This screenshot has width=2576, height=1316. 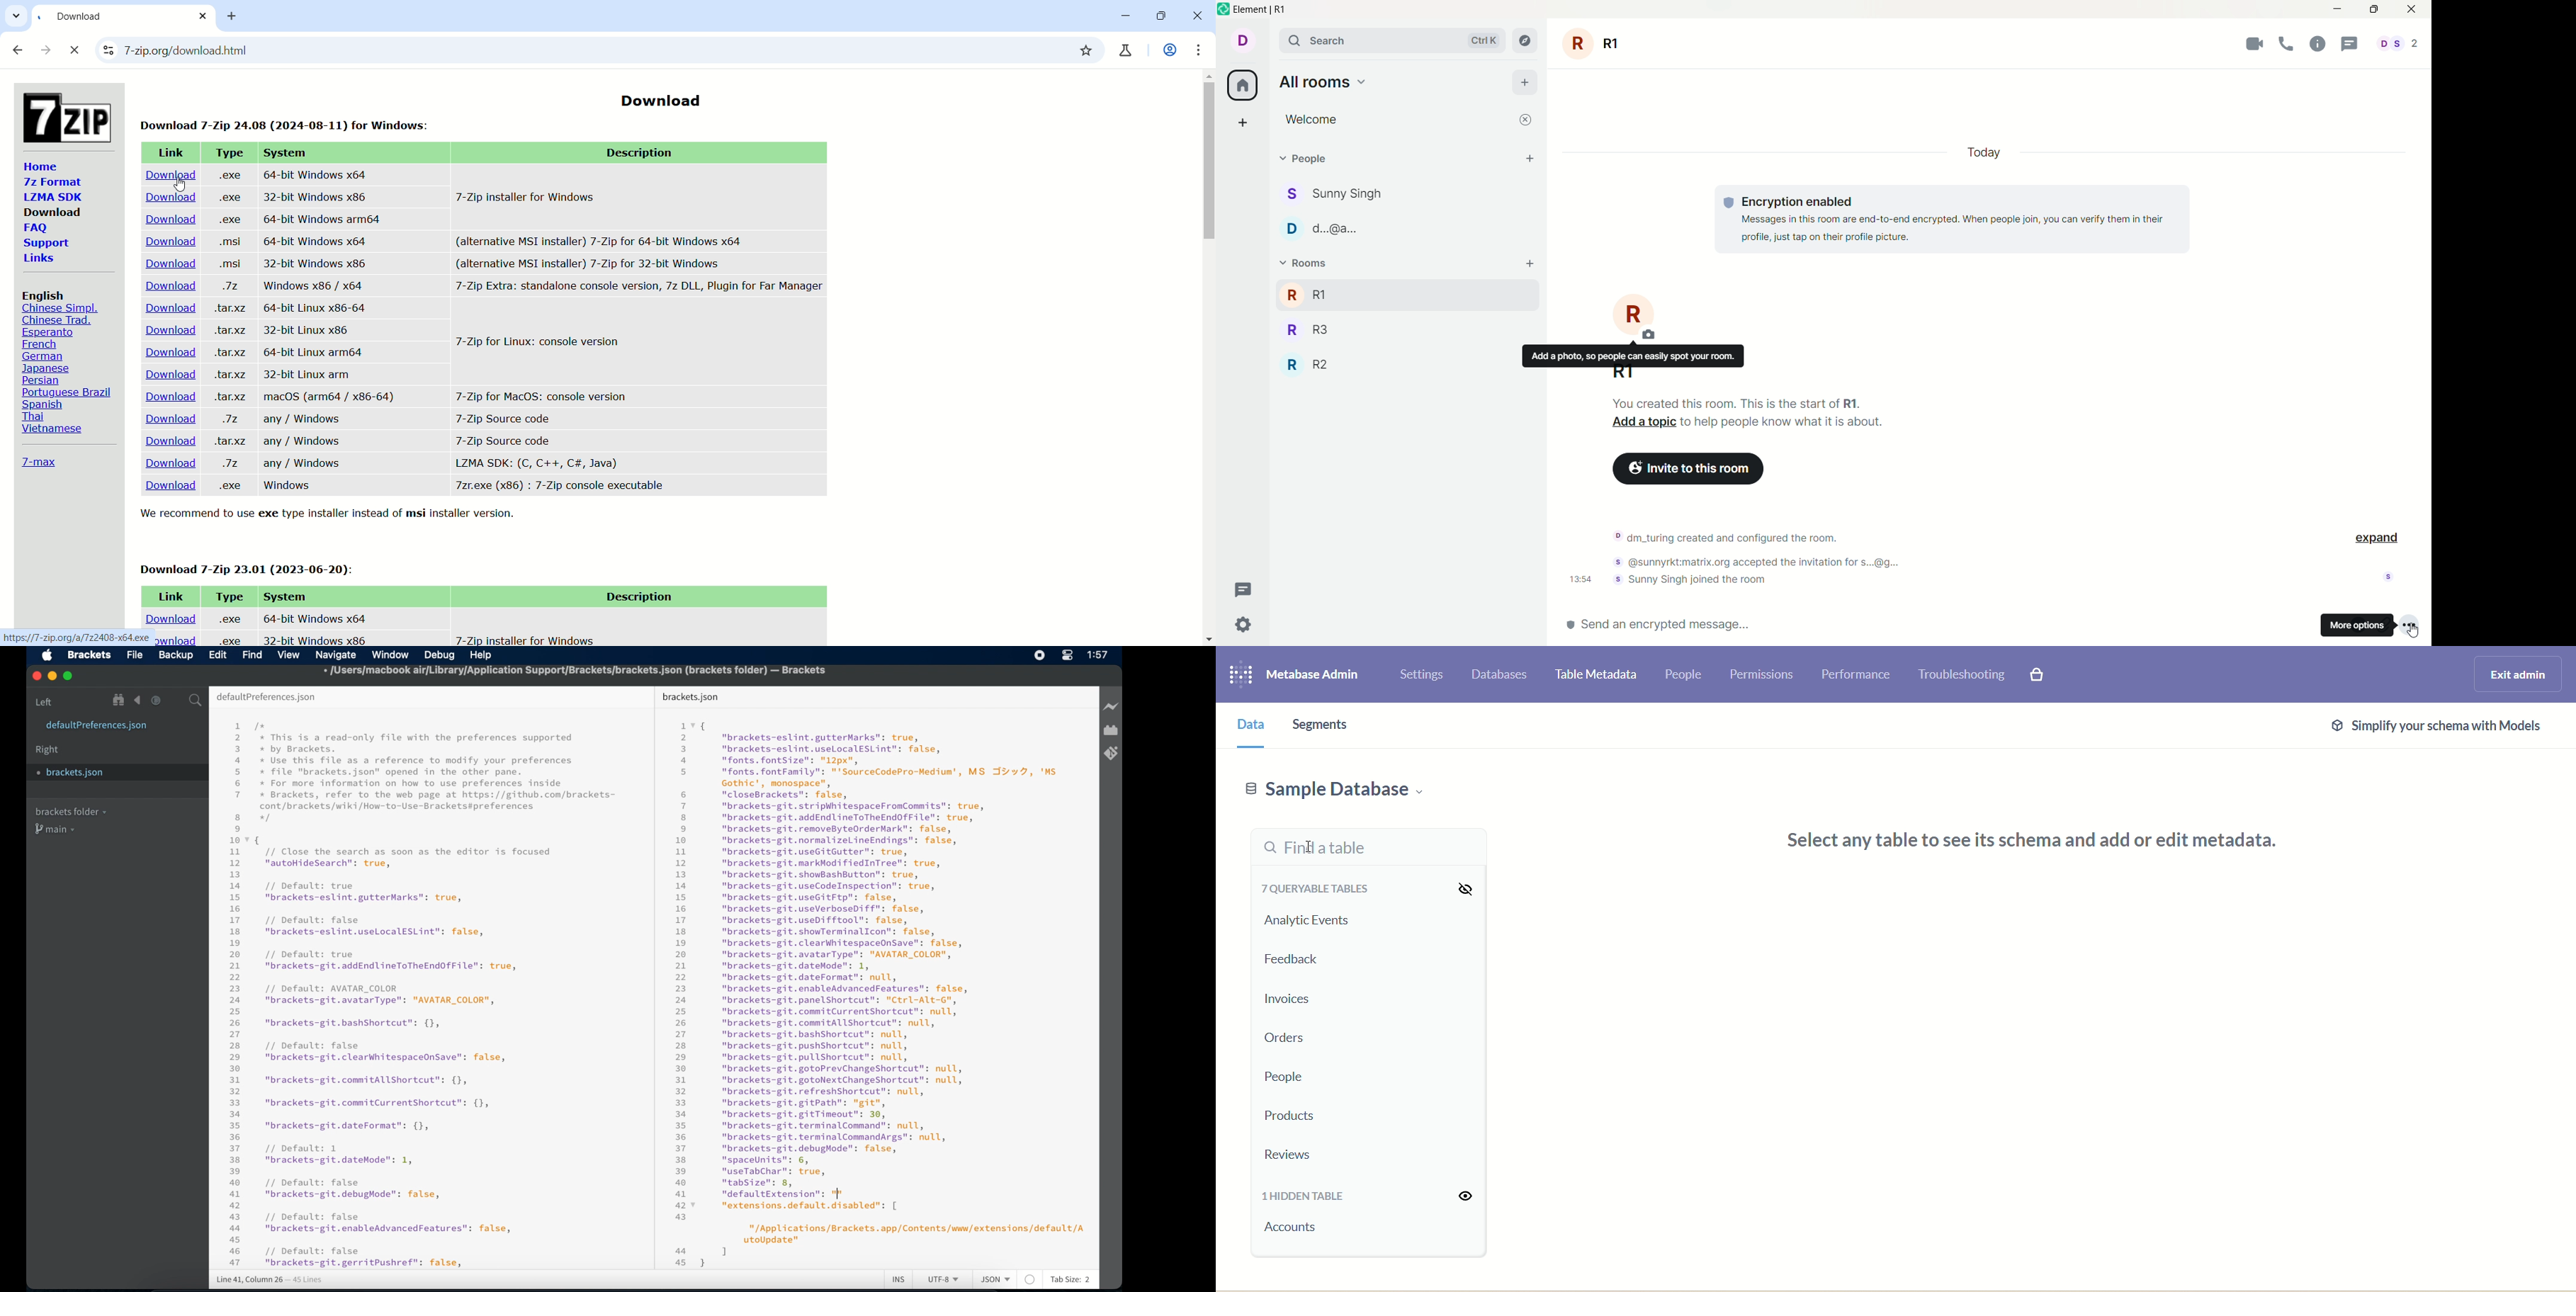 What do you see at coordinates (1110, 706) in the screenshot?
I see `live preview` at bounding box center [1110, 706].